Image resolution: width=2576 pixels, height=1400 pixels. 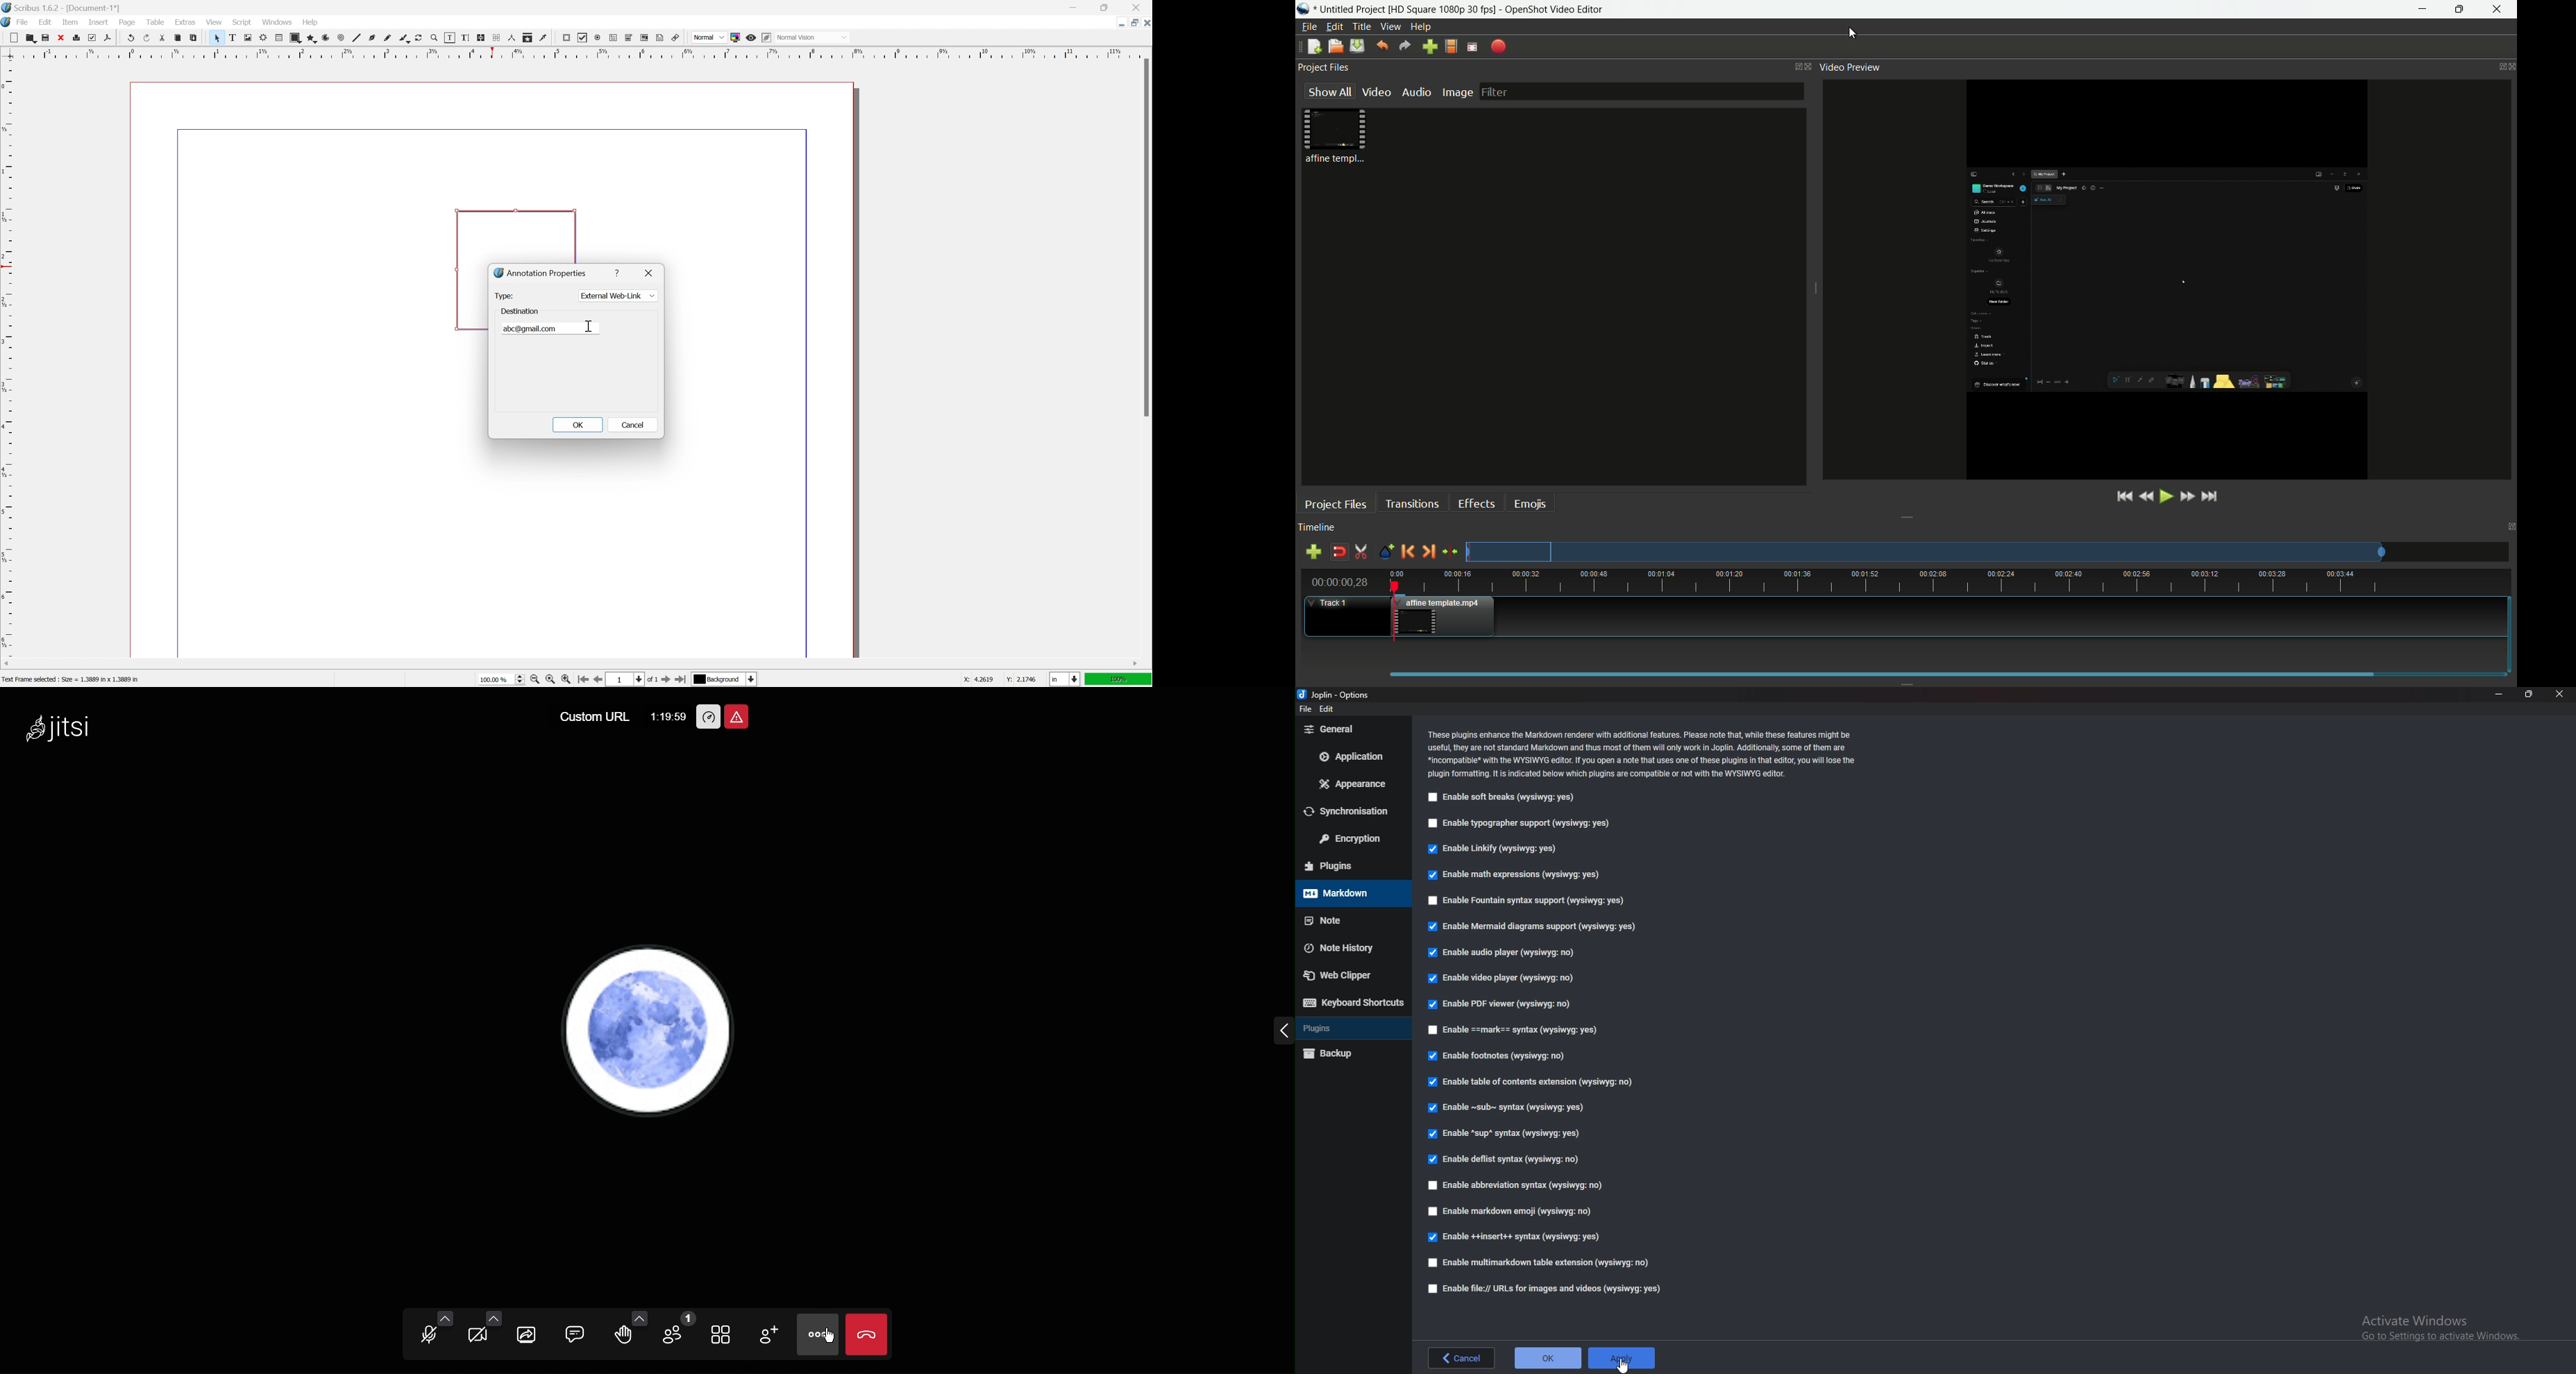 What do you see at coordinates (1925, 552) in the screenshot?
I see `preview track` at bounding box center [1925, 552].